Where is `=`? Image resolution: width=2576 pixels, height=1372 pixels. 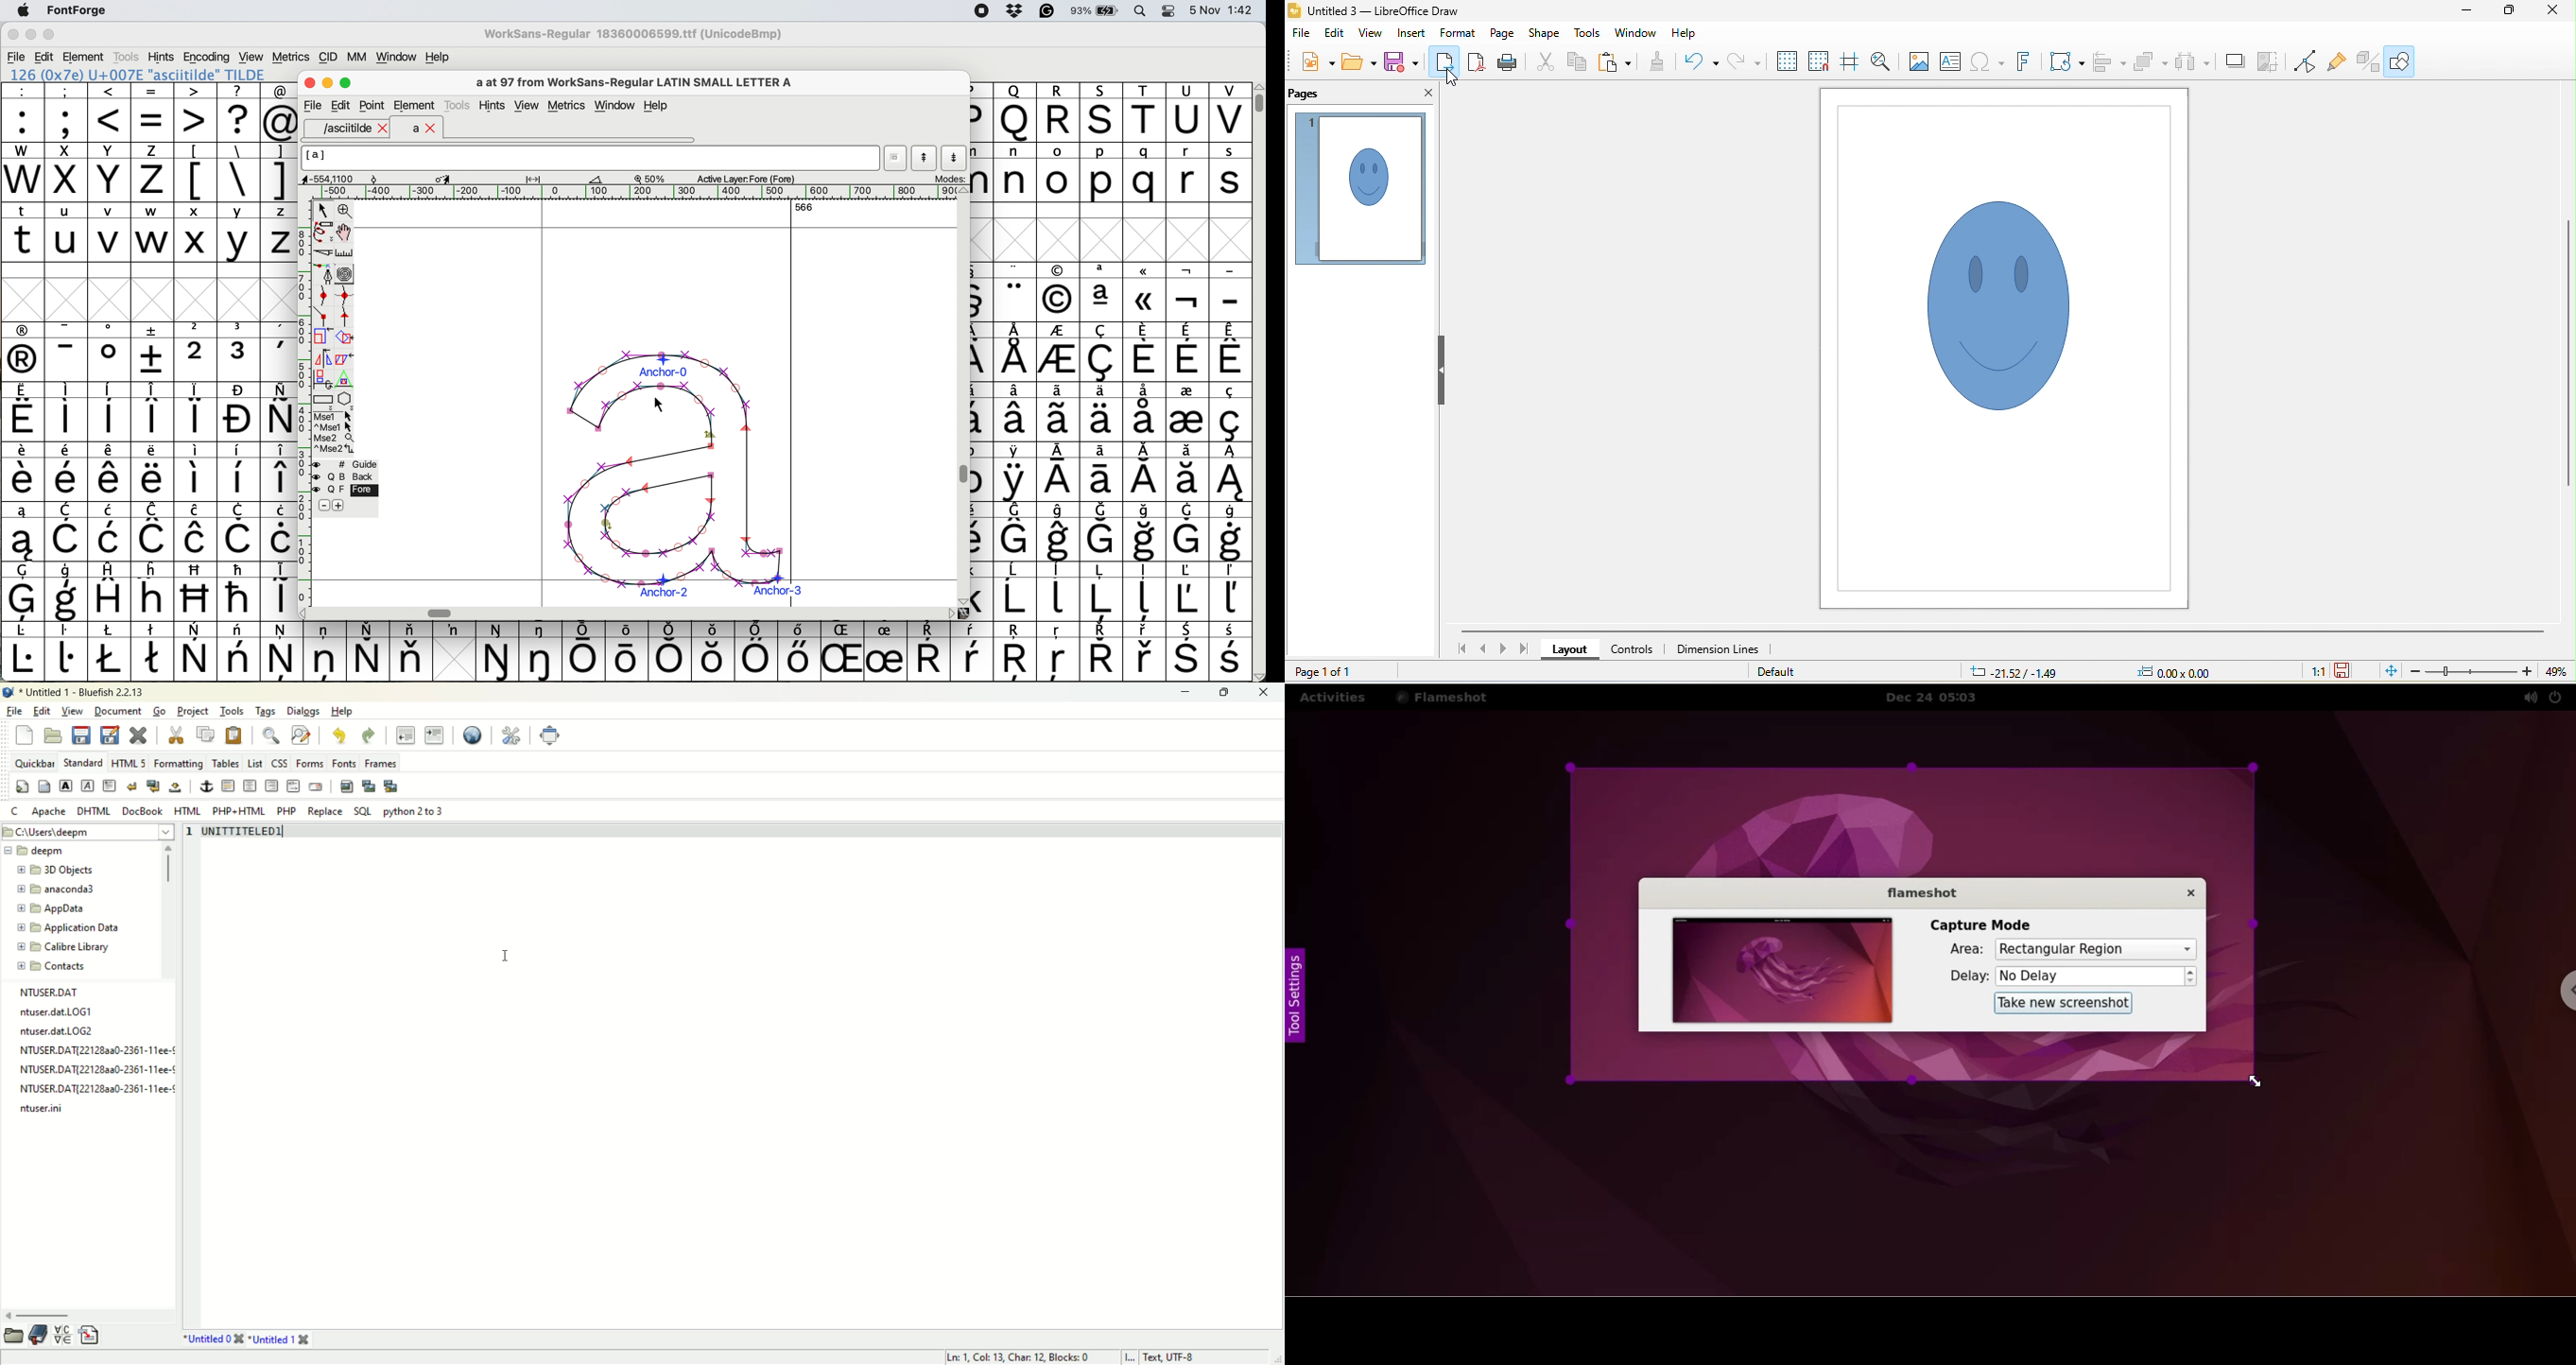
= is located at coordinates (153, 113).